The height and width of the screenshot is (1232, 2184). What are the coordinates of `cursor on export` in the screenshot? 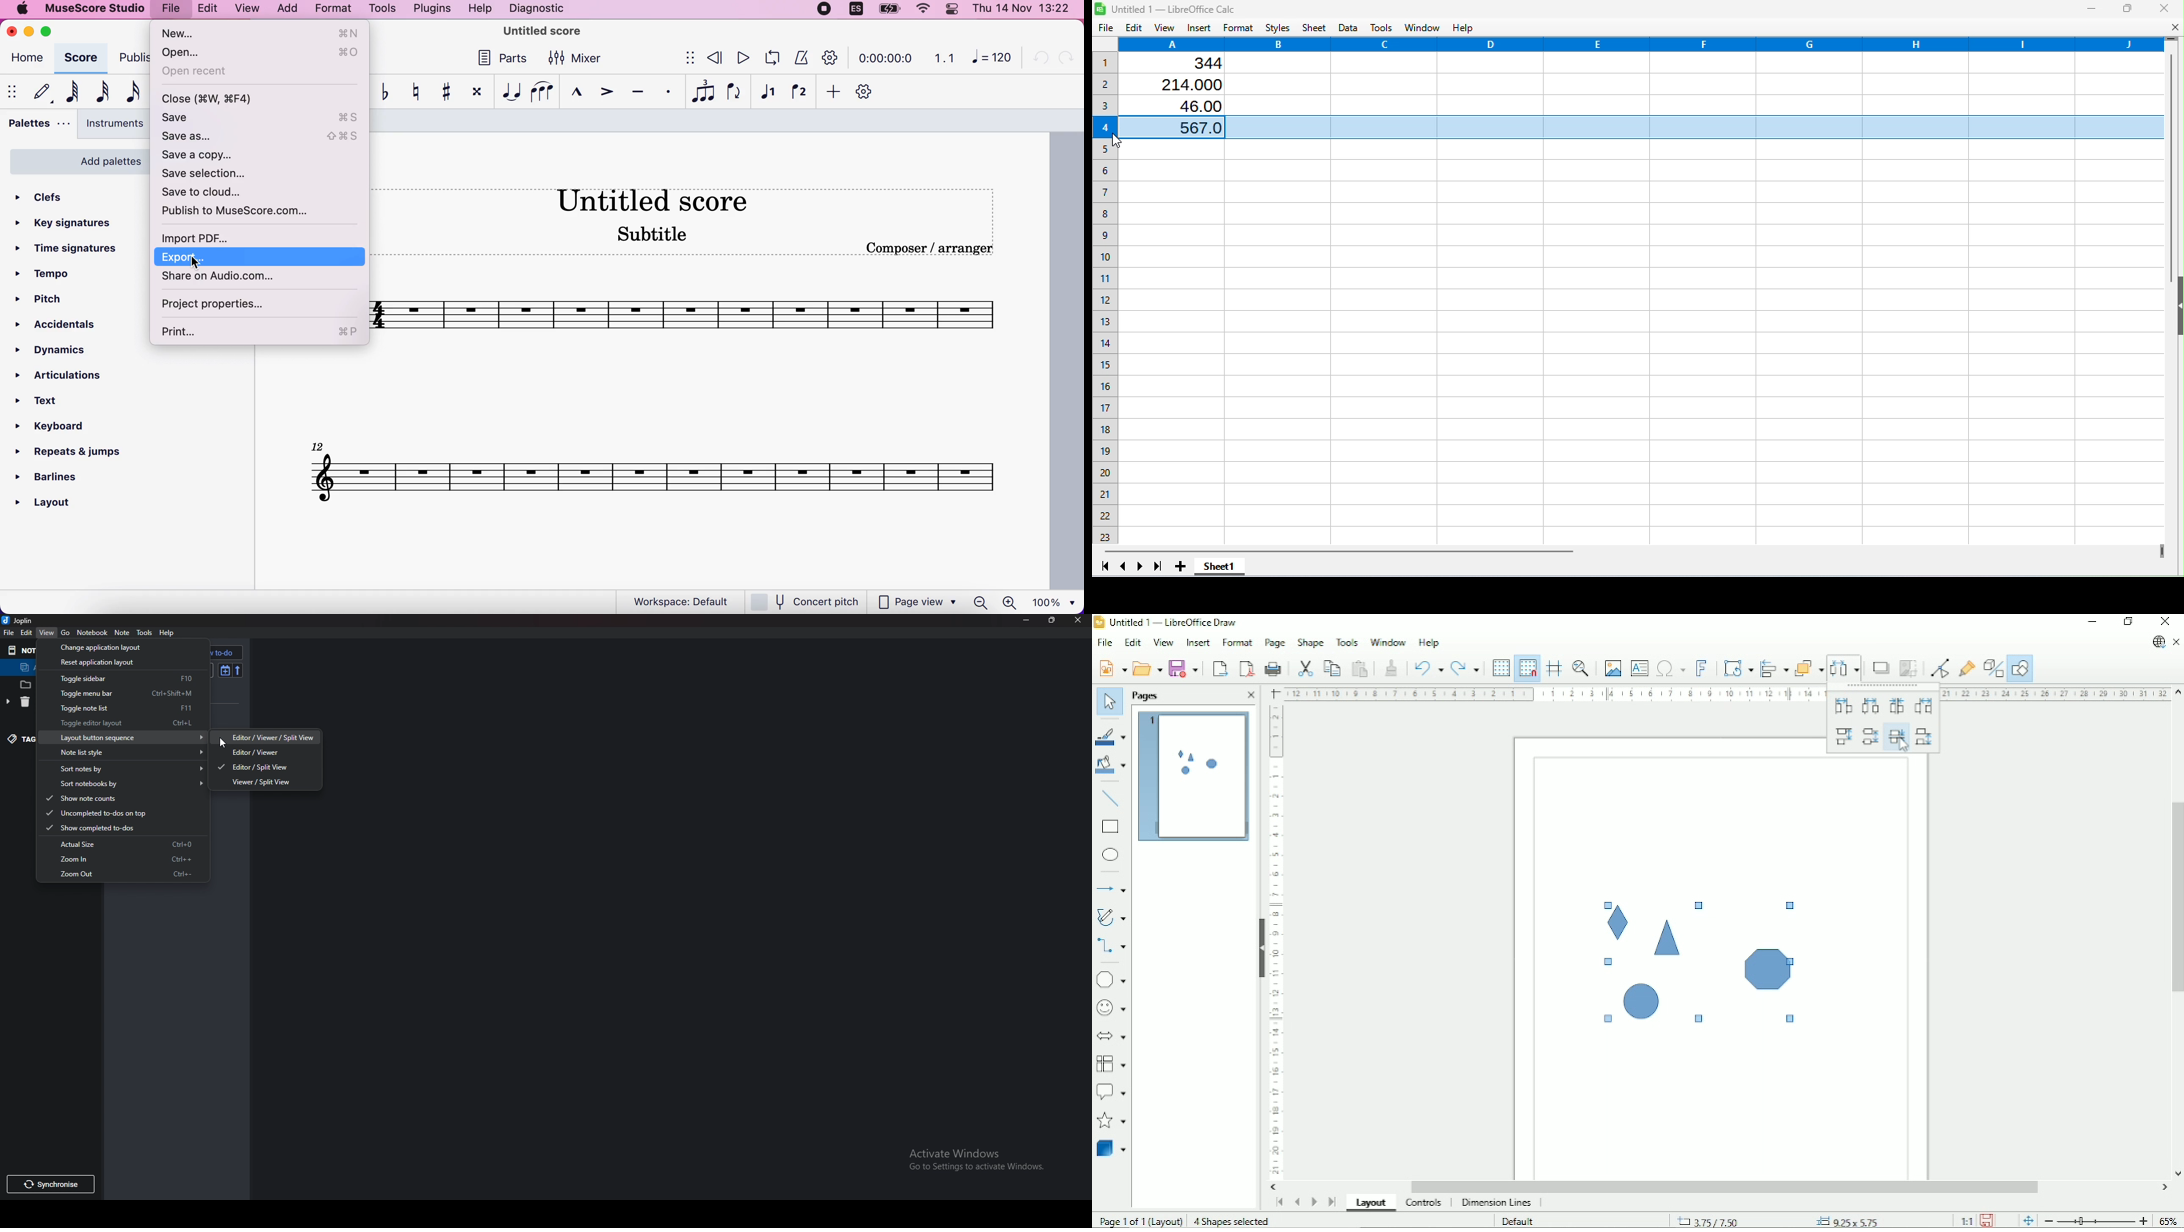 It's located at (203, 263).